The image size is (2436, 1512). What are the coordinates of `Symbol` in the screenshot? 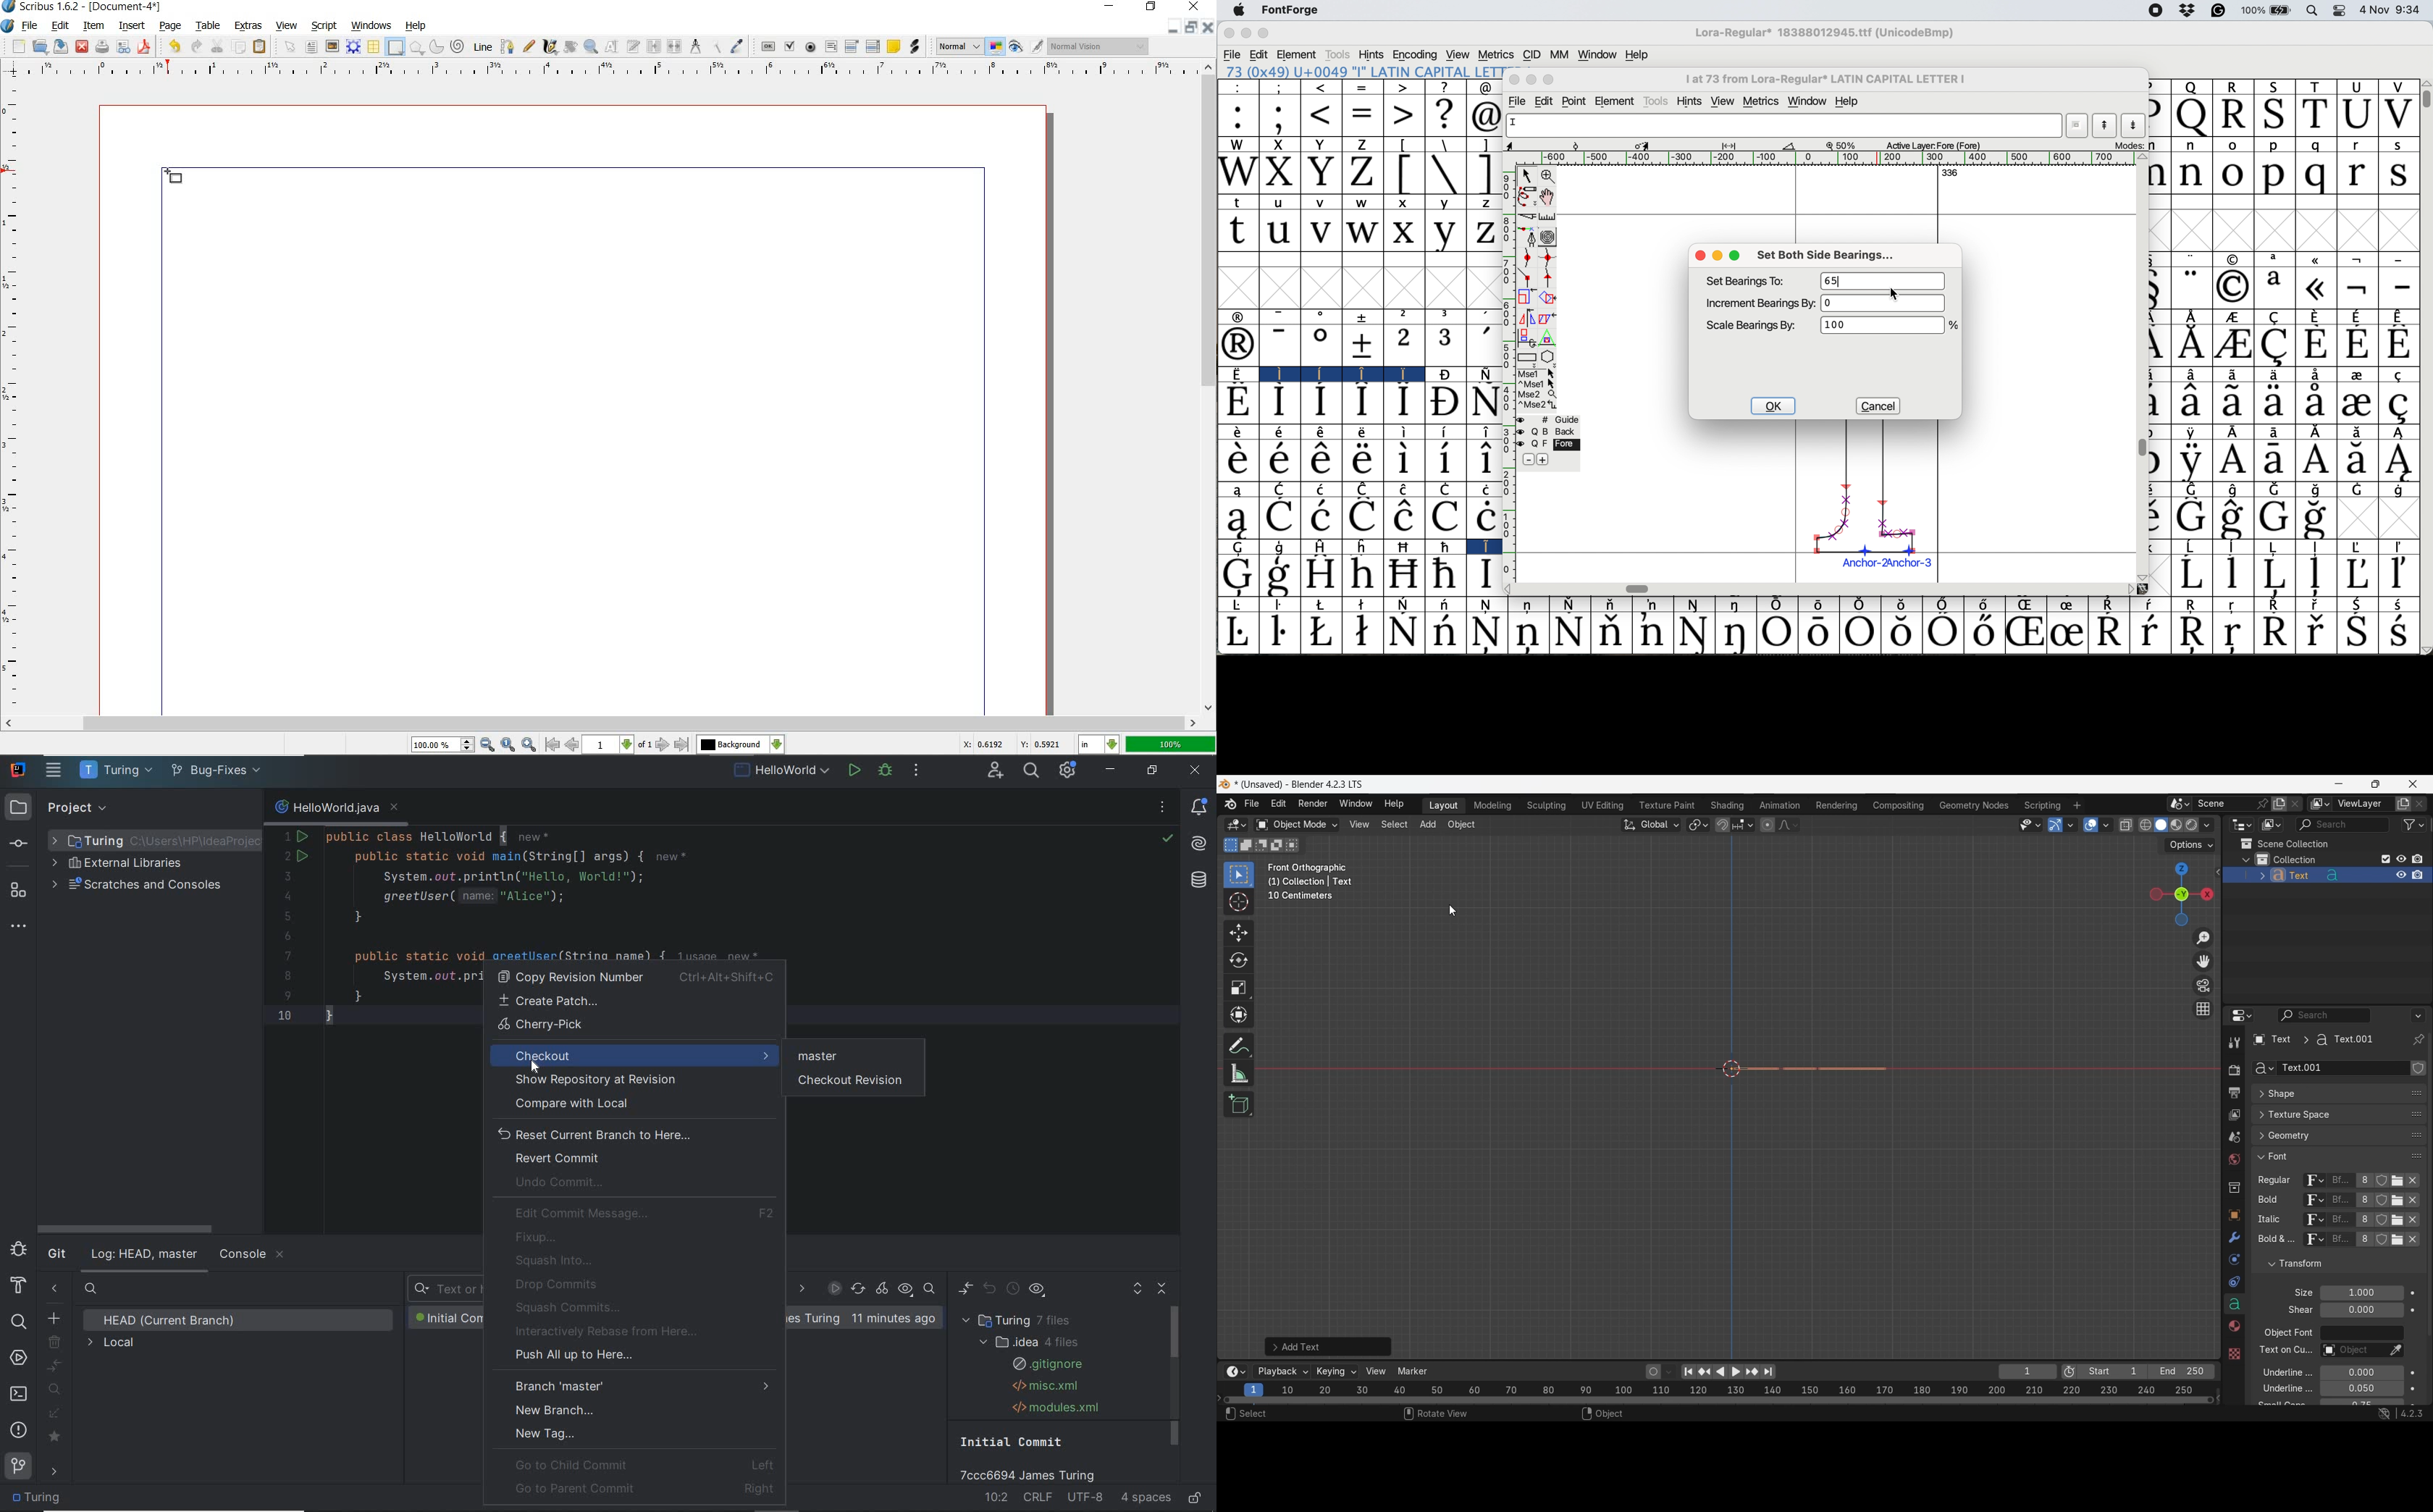 It's located at (1363, 604).